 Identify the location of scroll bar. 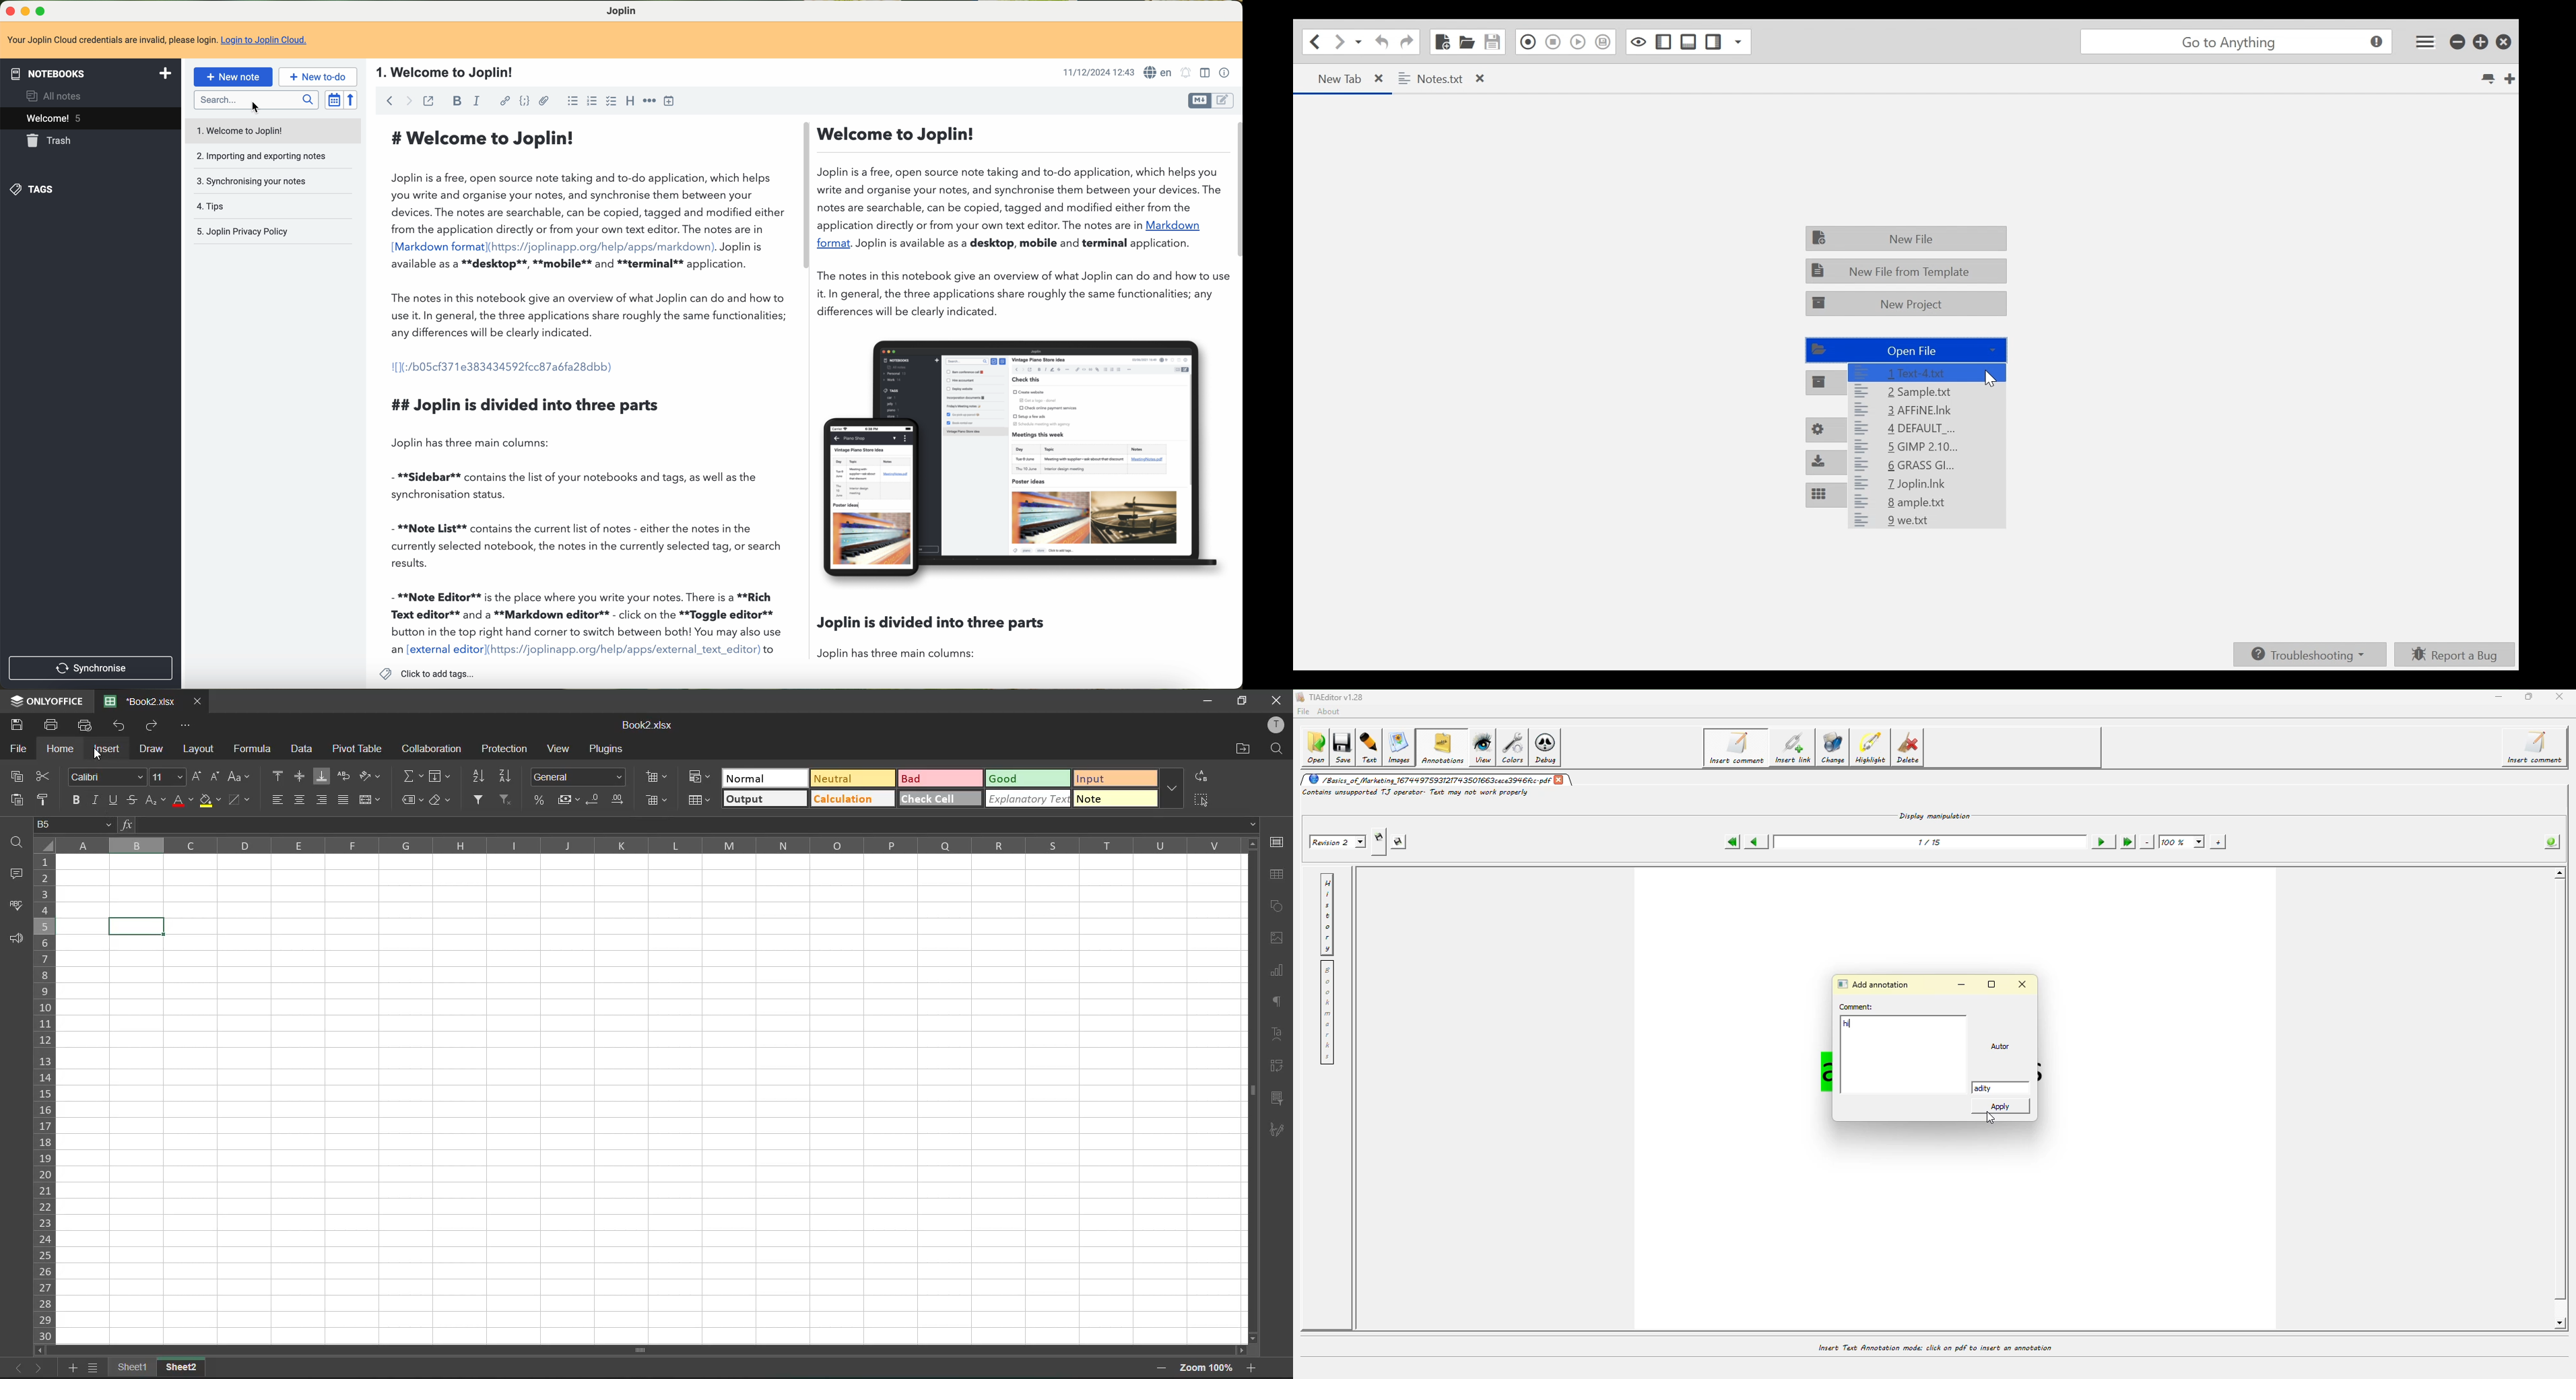
(805, 198).